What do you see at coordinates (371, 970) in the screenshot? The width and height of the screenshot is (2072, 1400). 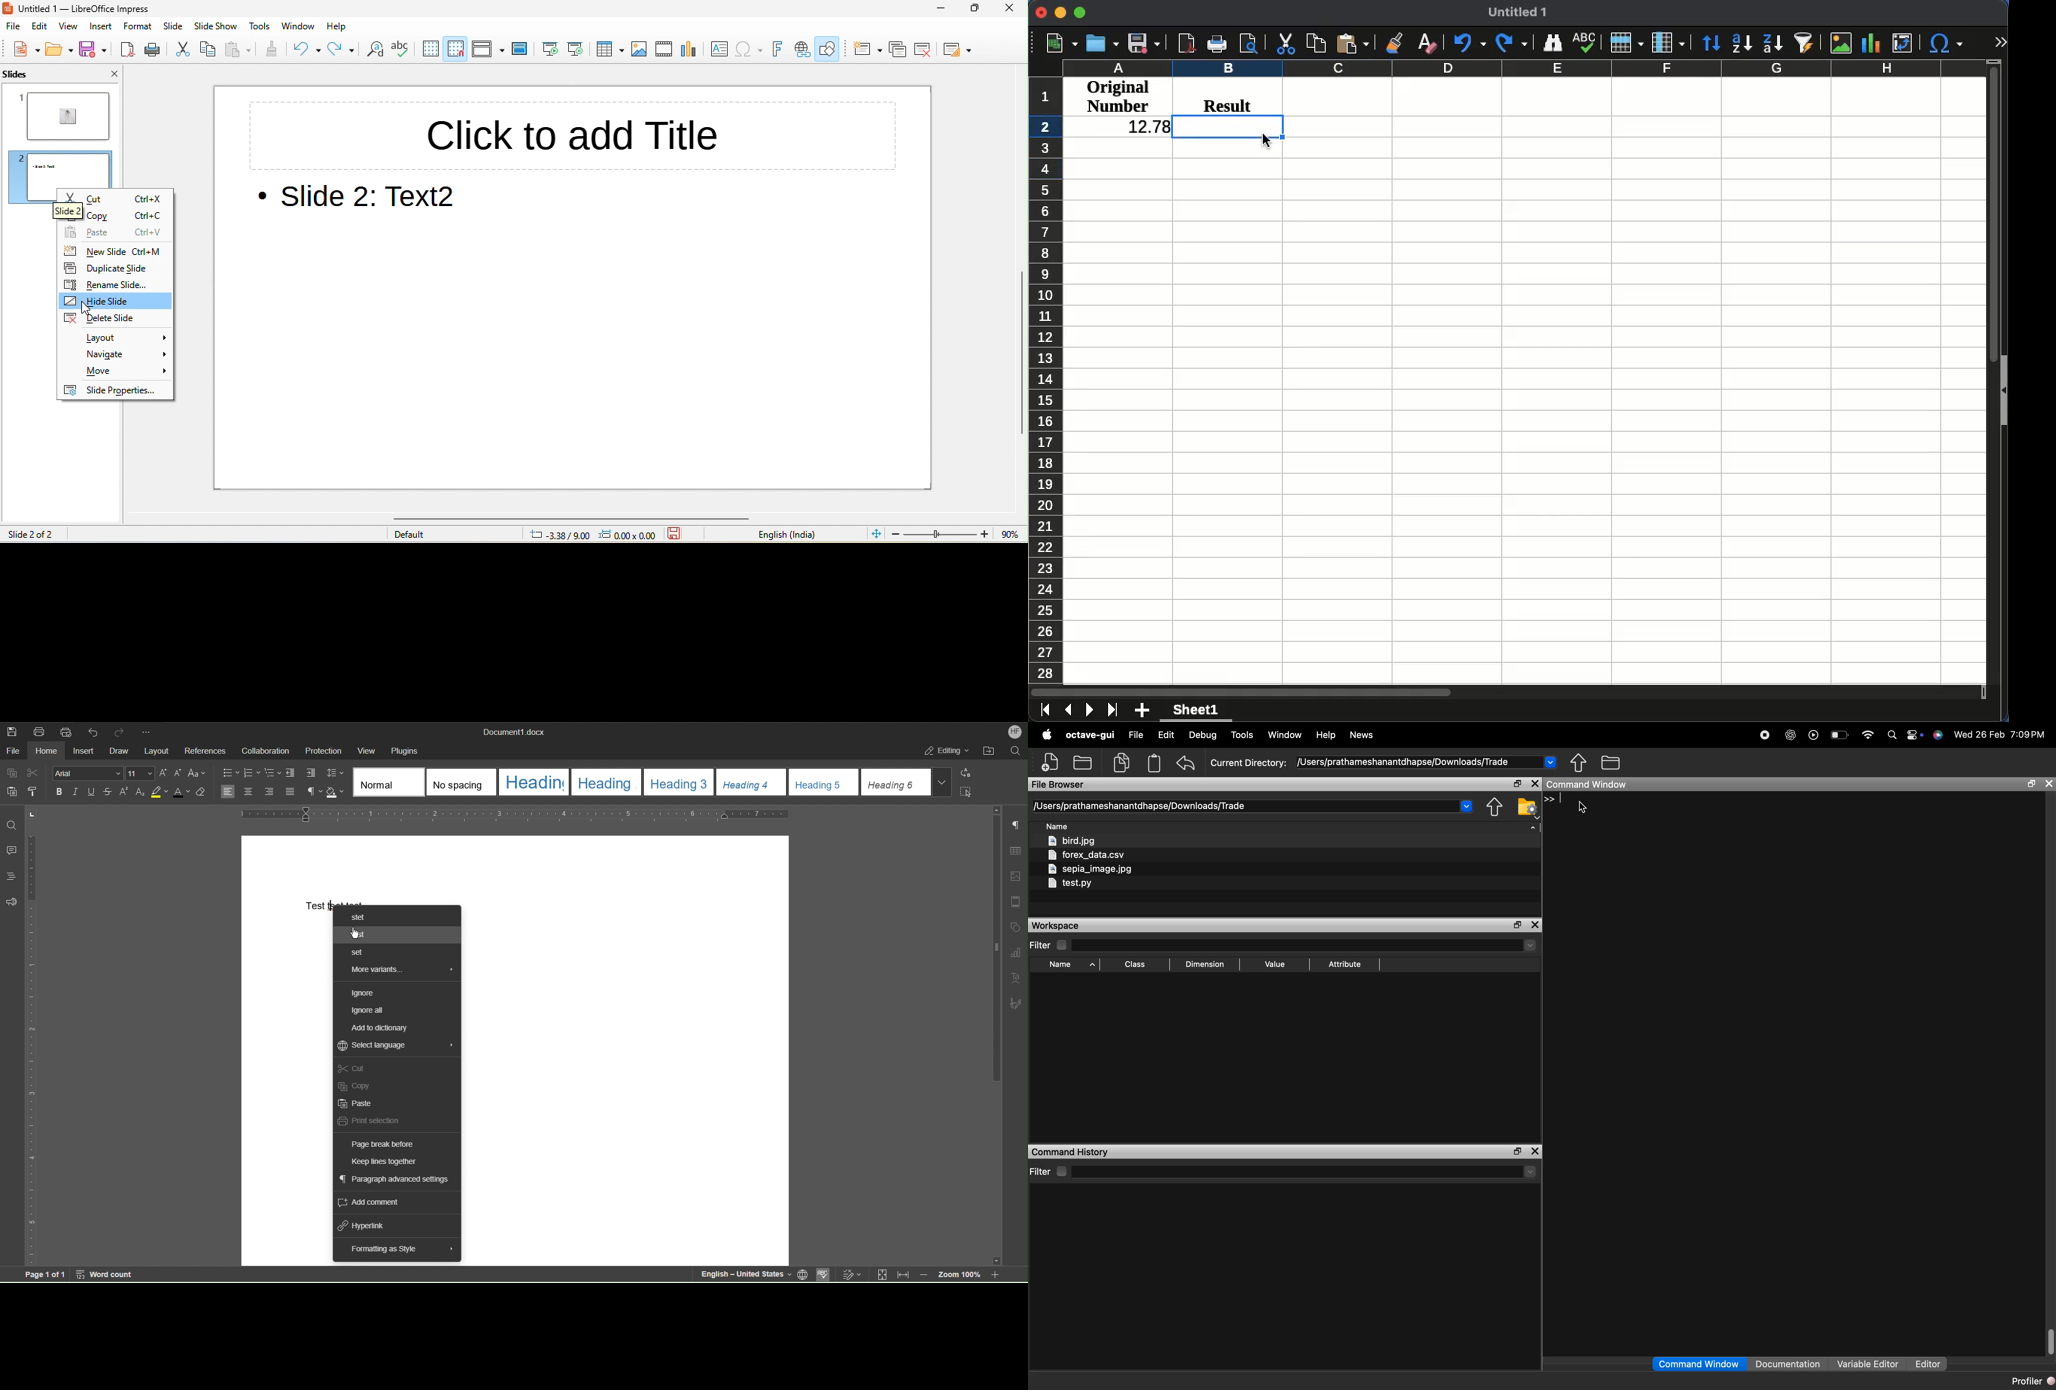 I see `More variants` at bounding box center [371, 970].